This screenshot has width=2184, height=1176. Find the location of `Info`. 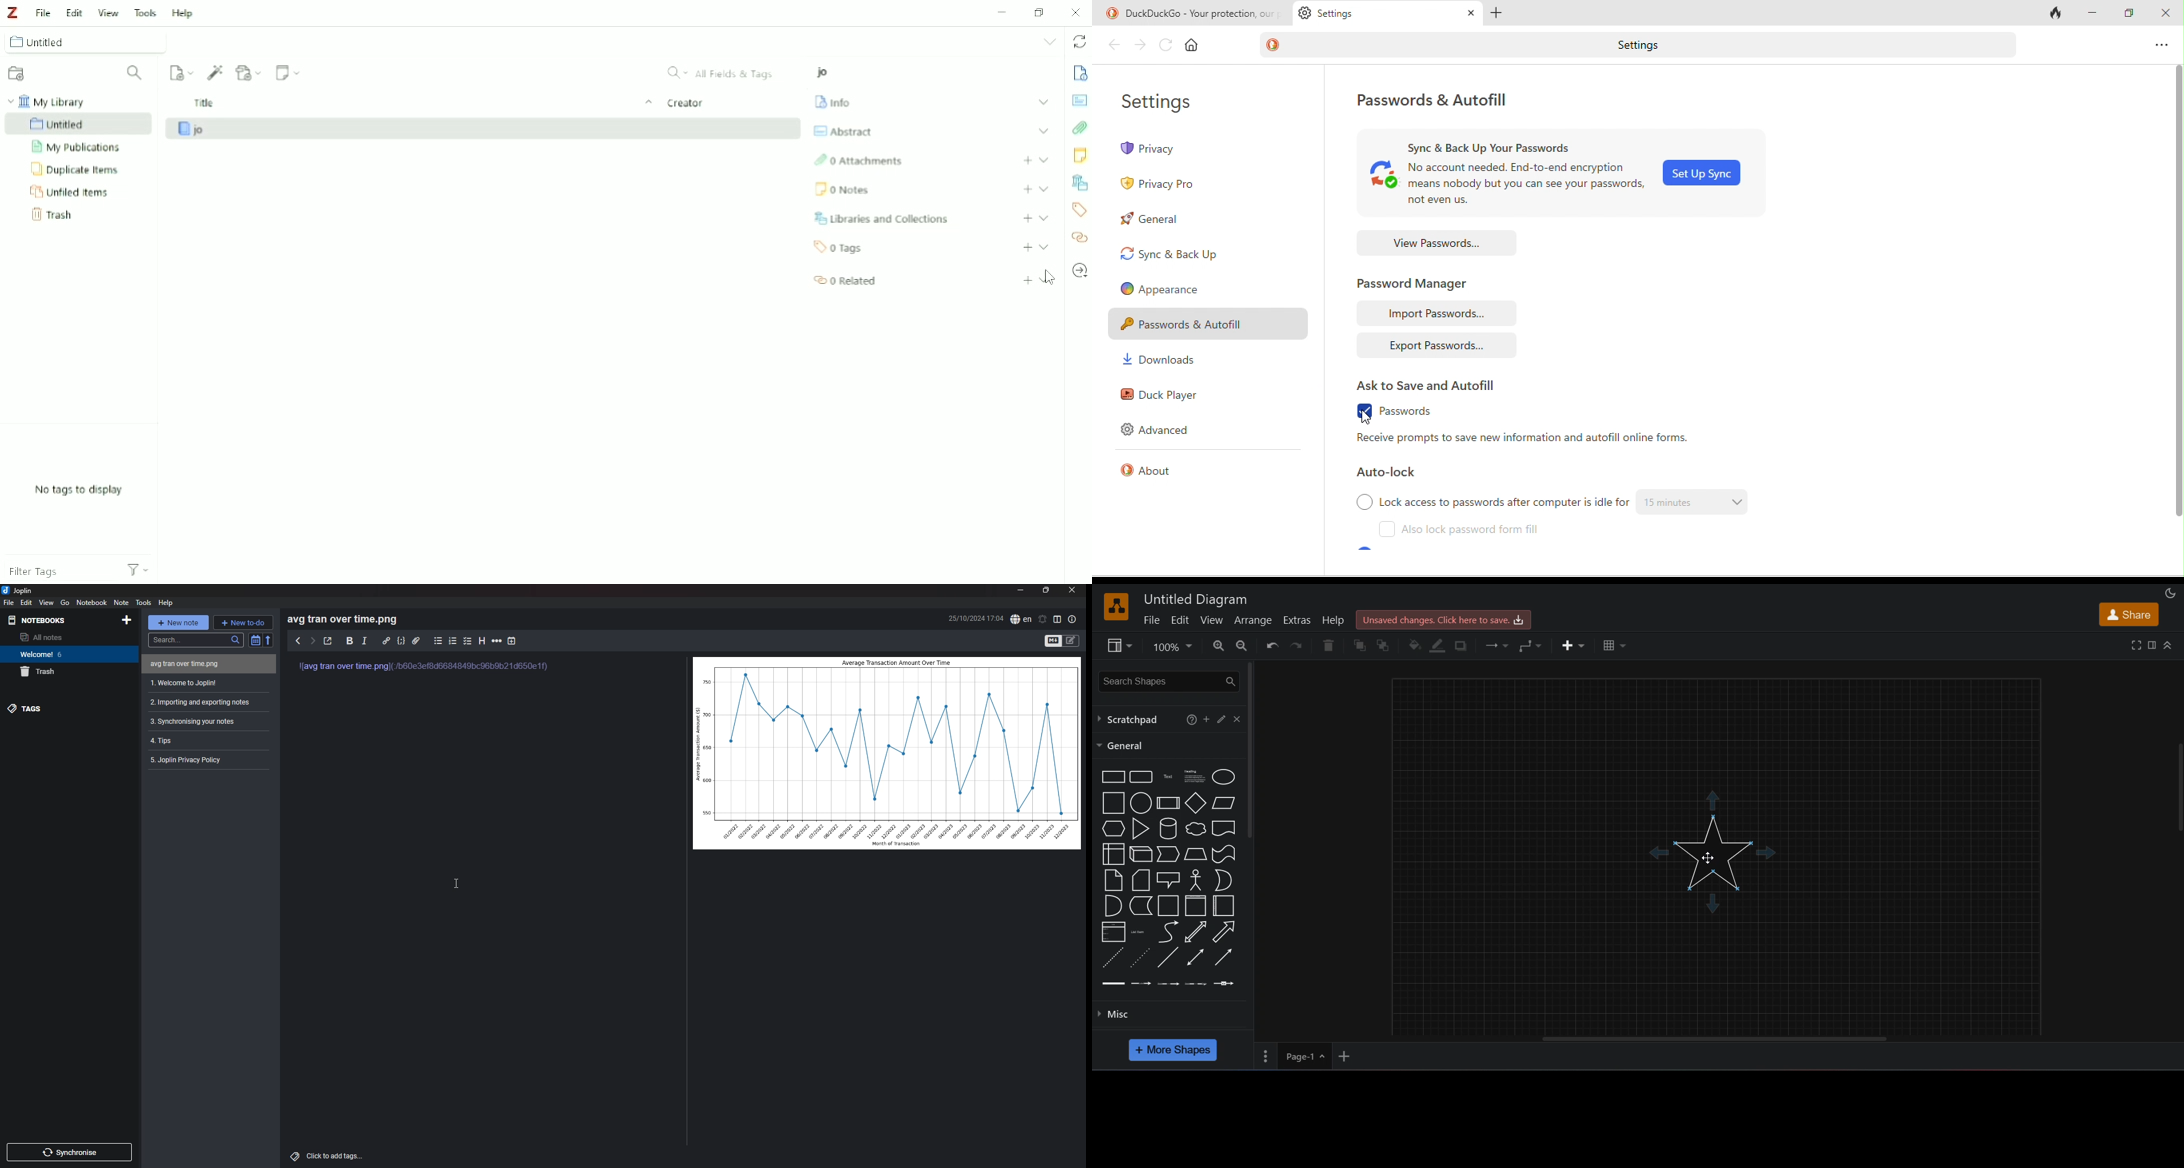

Info is located at coordinates (1080, 74).